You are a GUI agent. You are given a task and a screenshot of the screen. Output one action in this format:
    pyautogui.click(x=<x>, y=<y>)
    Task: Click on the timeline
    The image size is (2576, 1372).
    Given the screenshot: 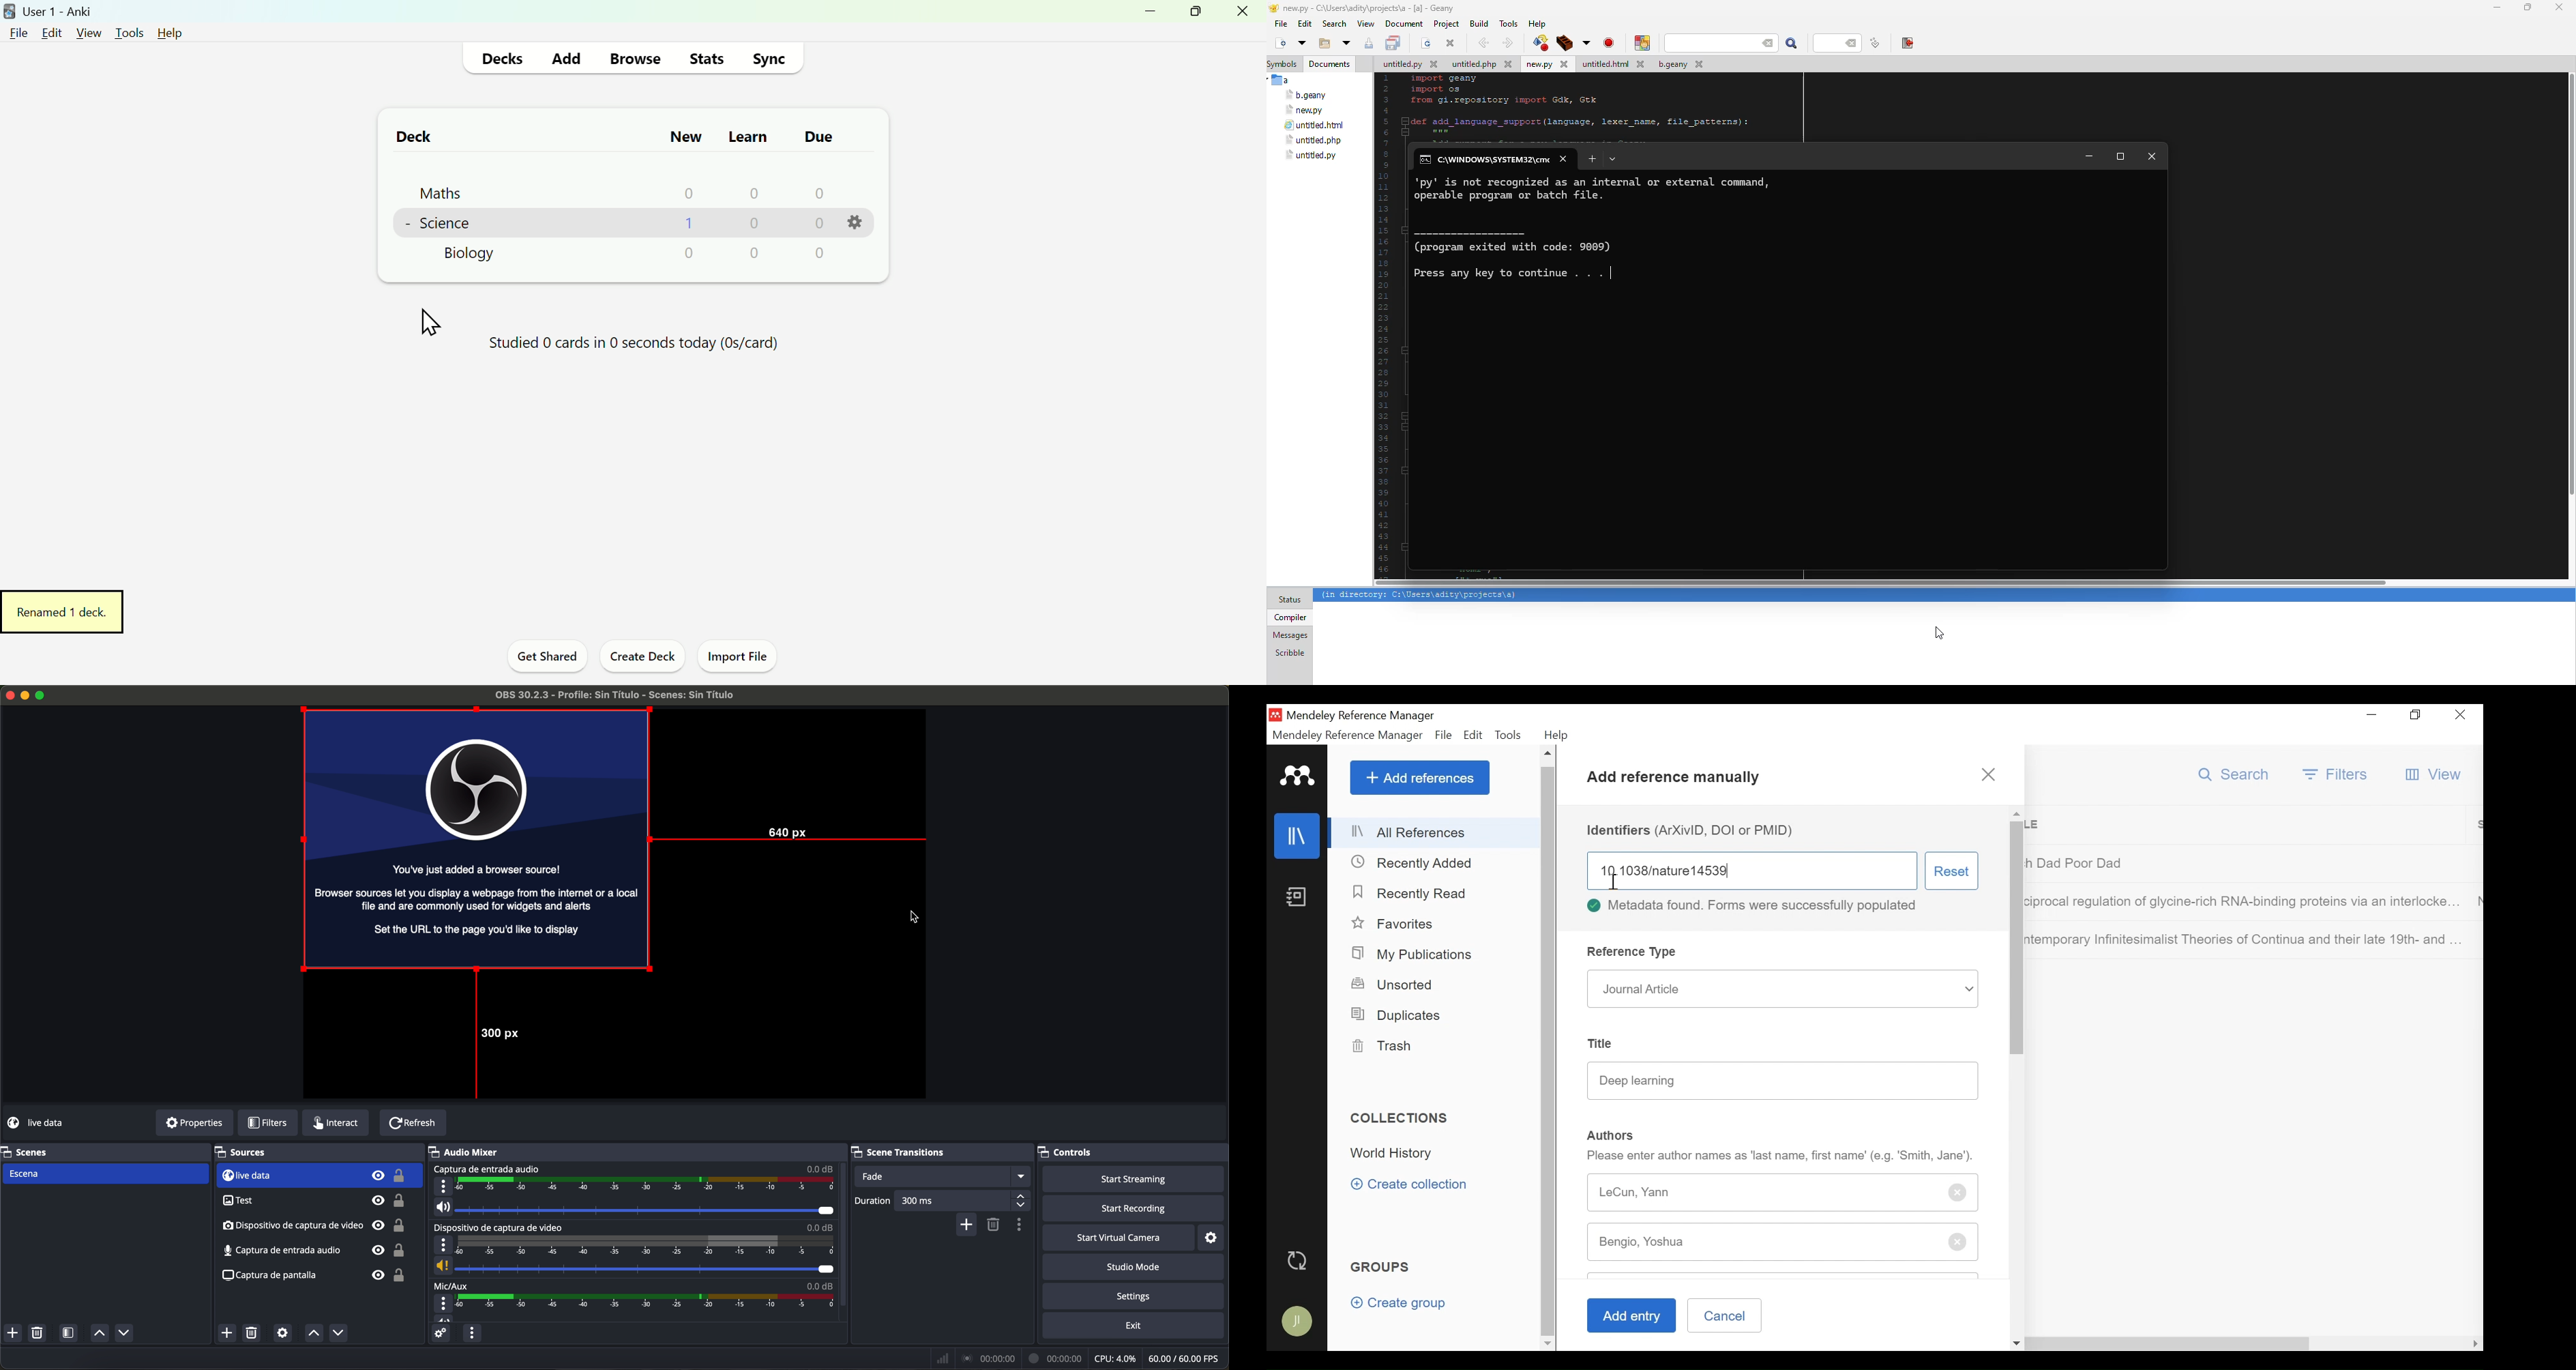 What is the action you would take?
    pyautogui.click(x=647, y=1307)
    